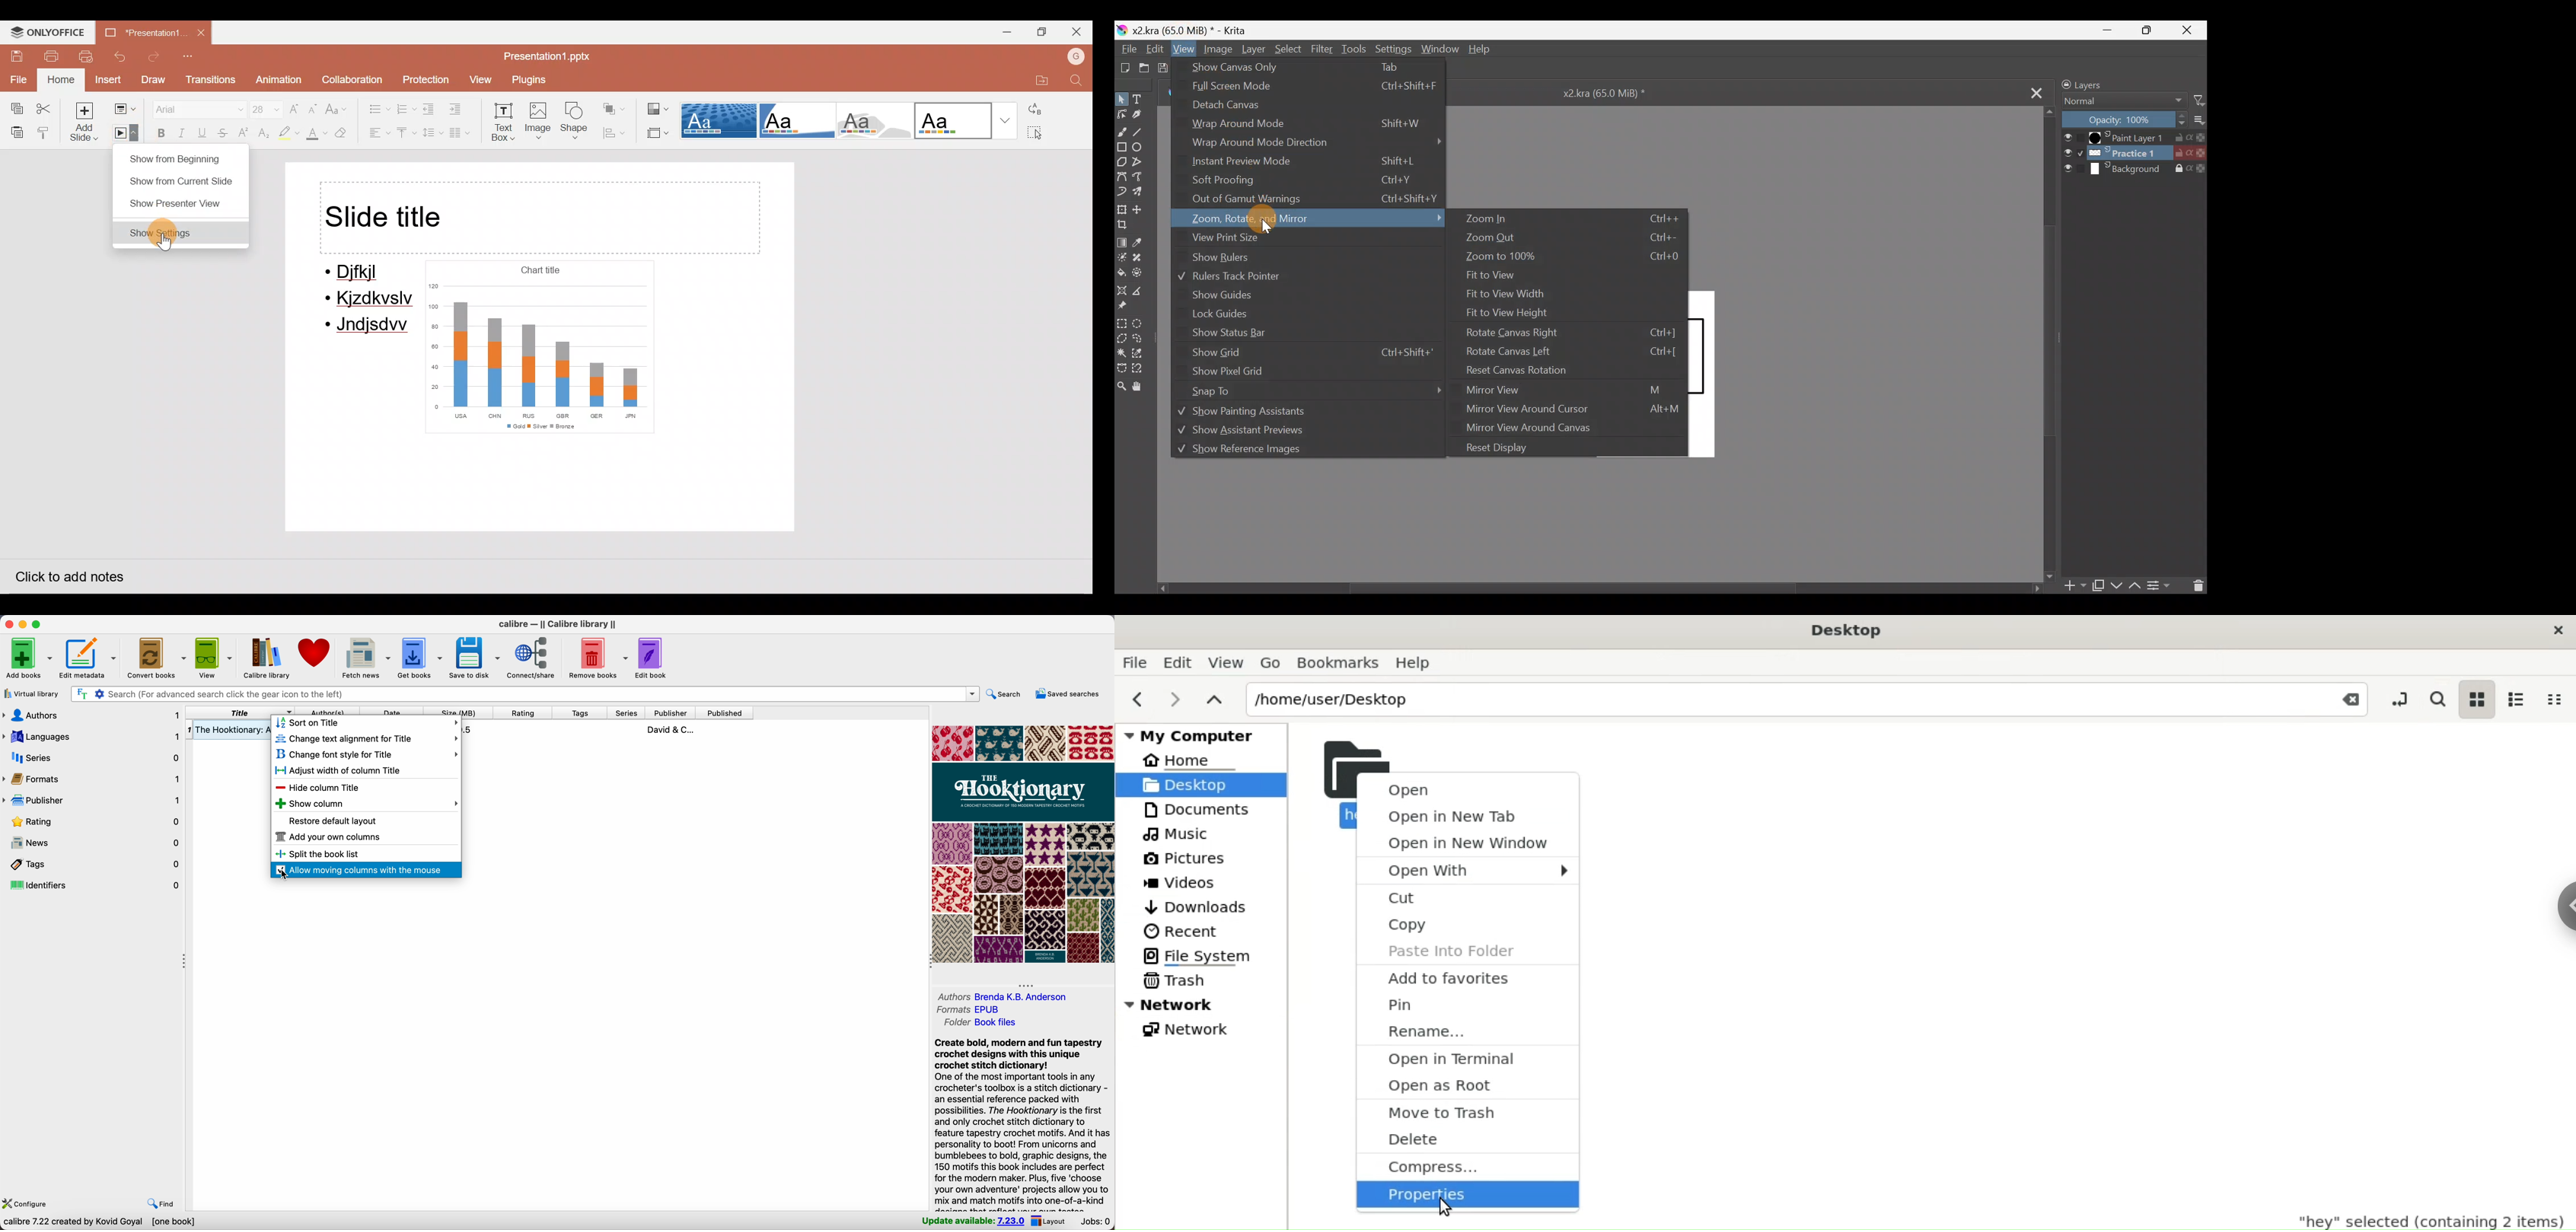 This screenshot has width=2576, height=1232. I want to click on Show from beginning, so click(178, 157).